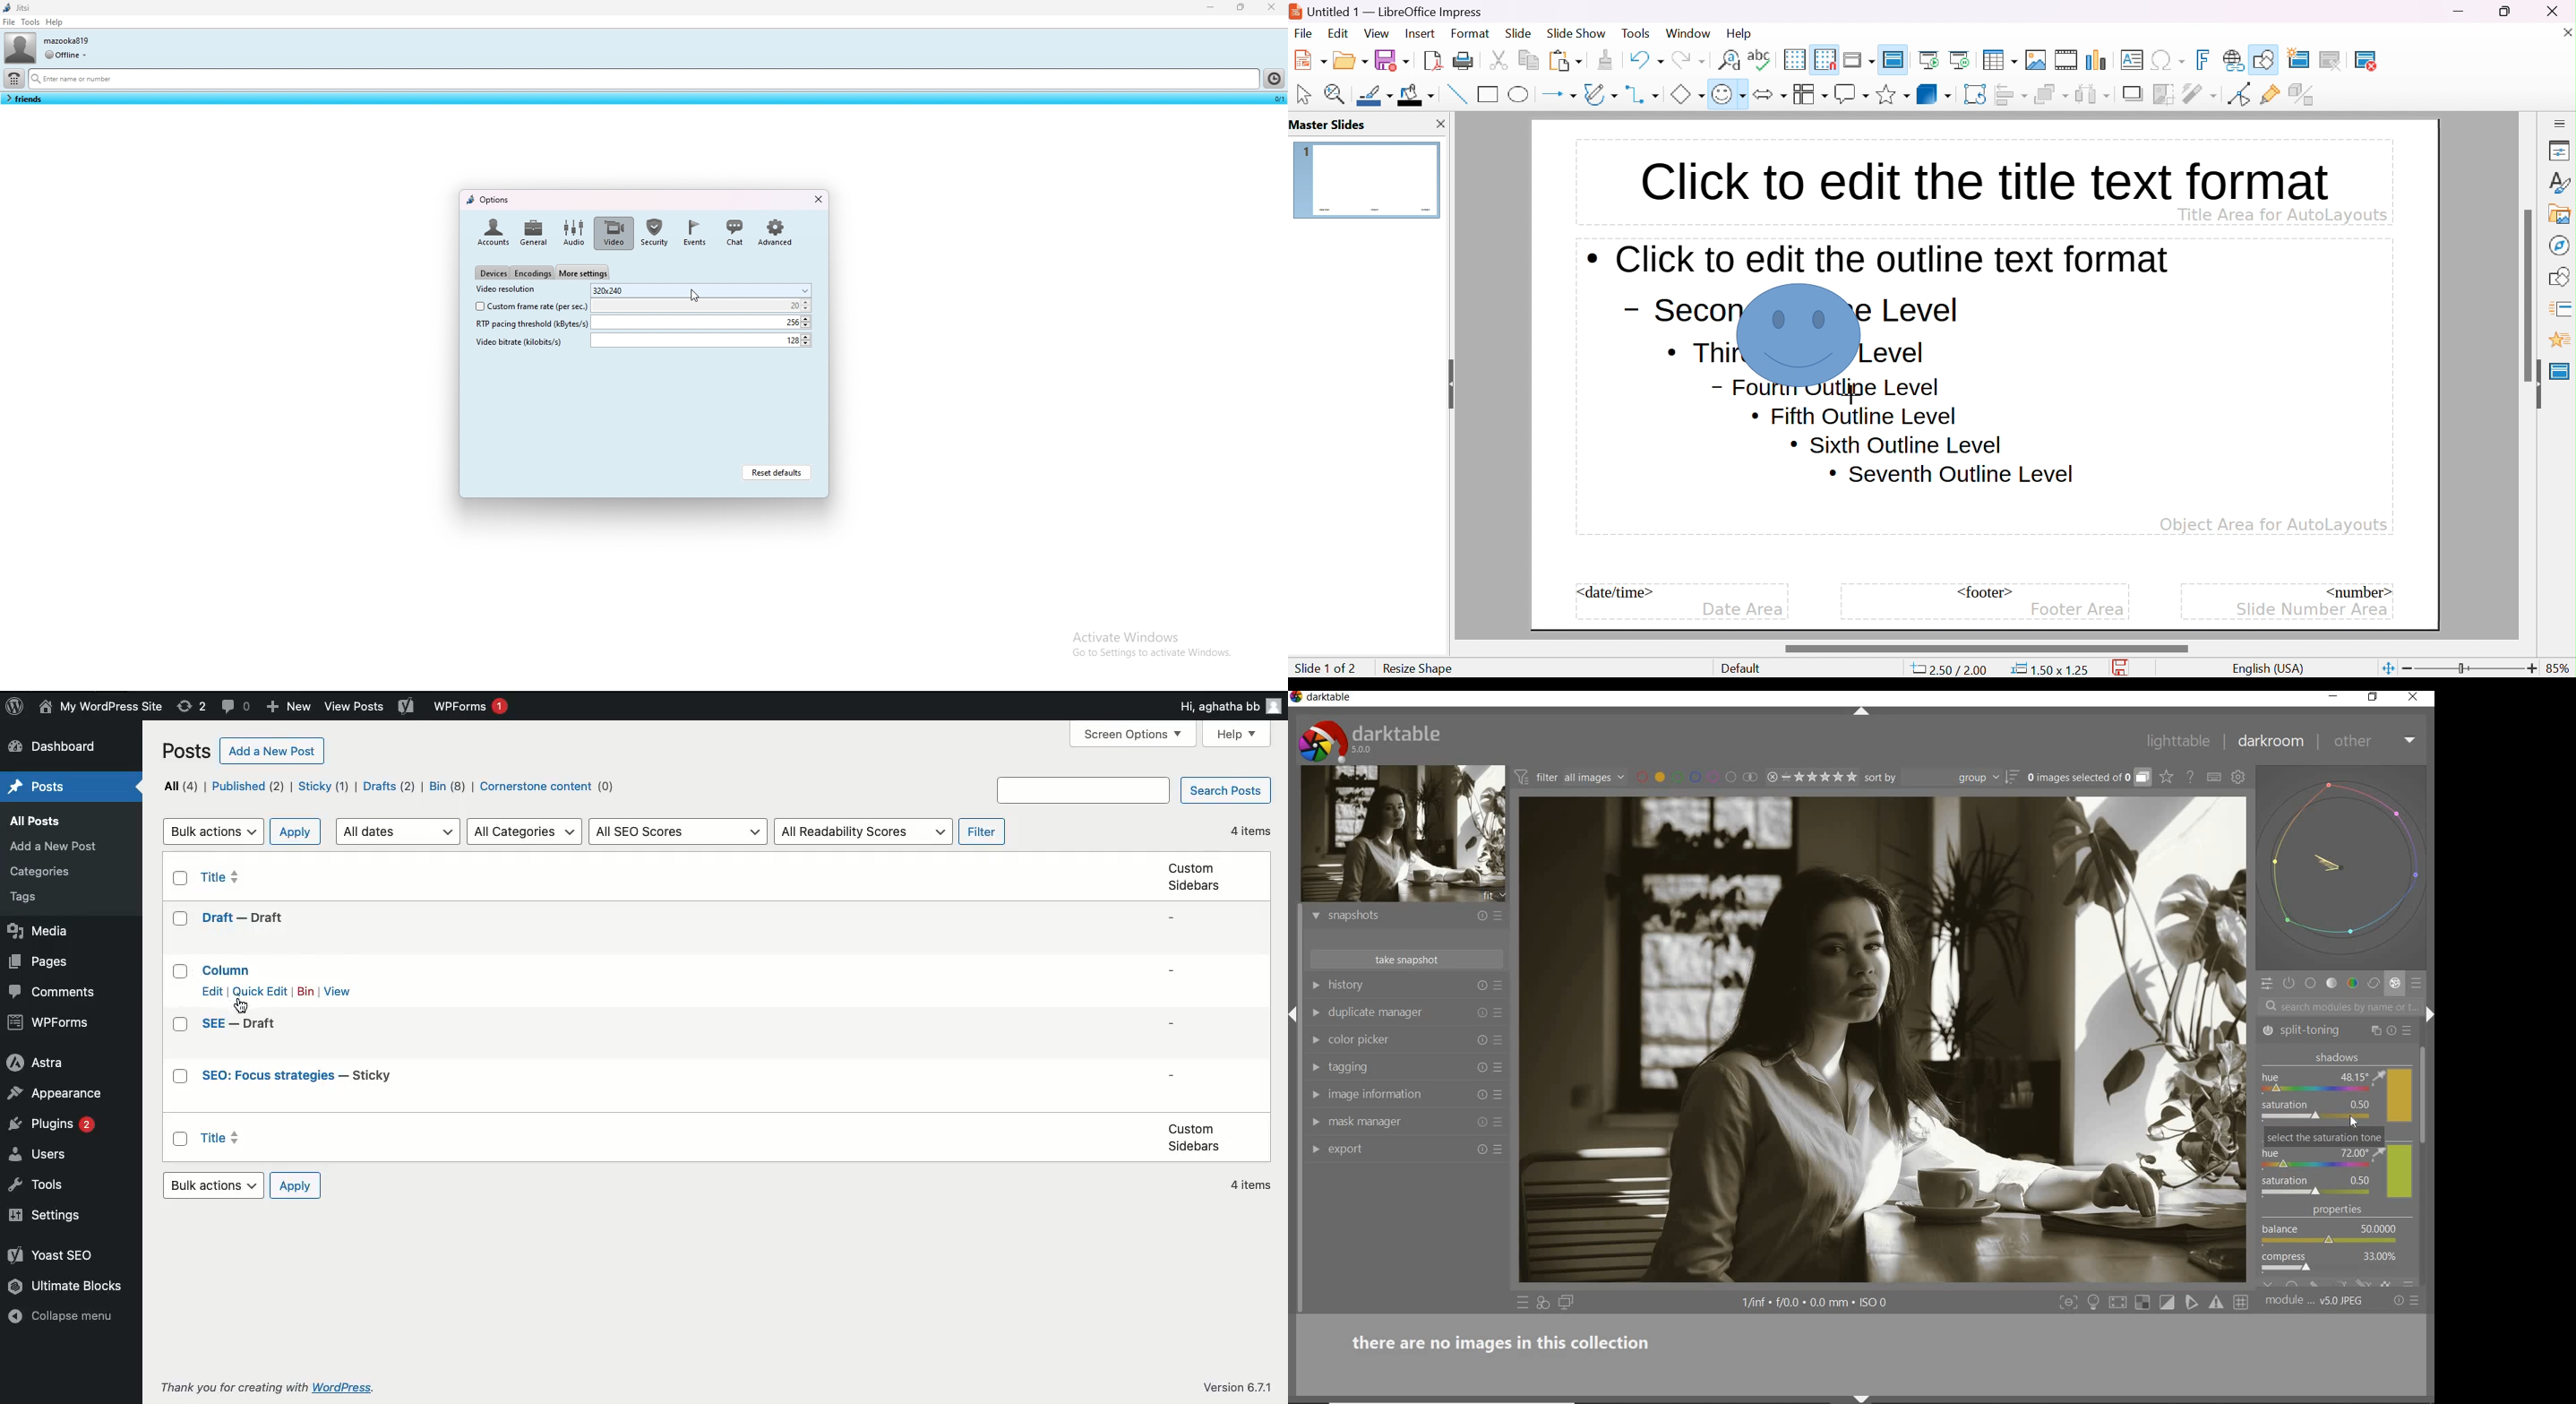  What do you see at coordinates (1817, 1304) in the screenshot?
I see `display information` at bounding box center [1817, 1304].